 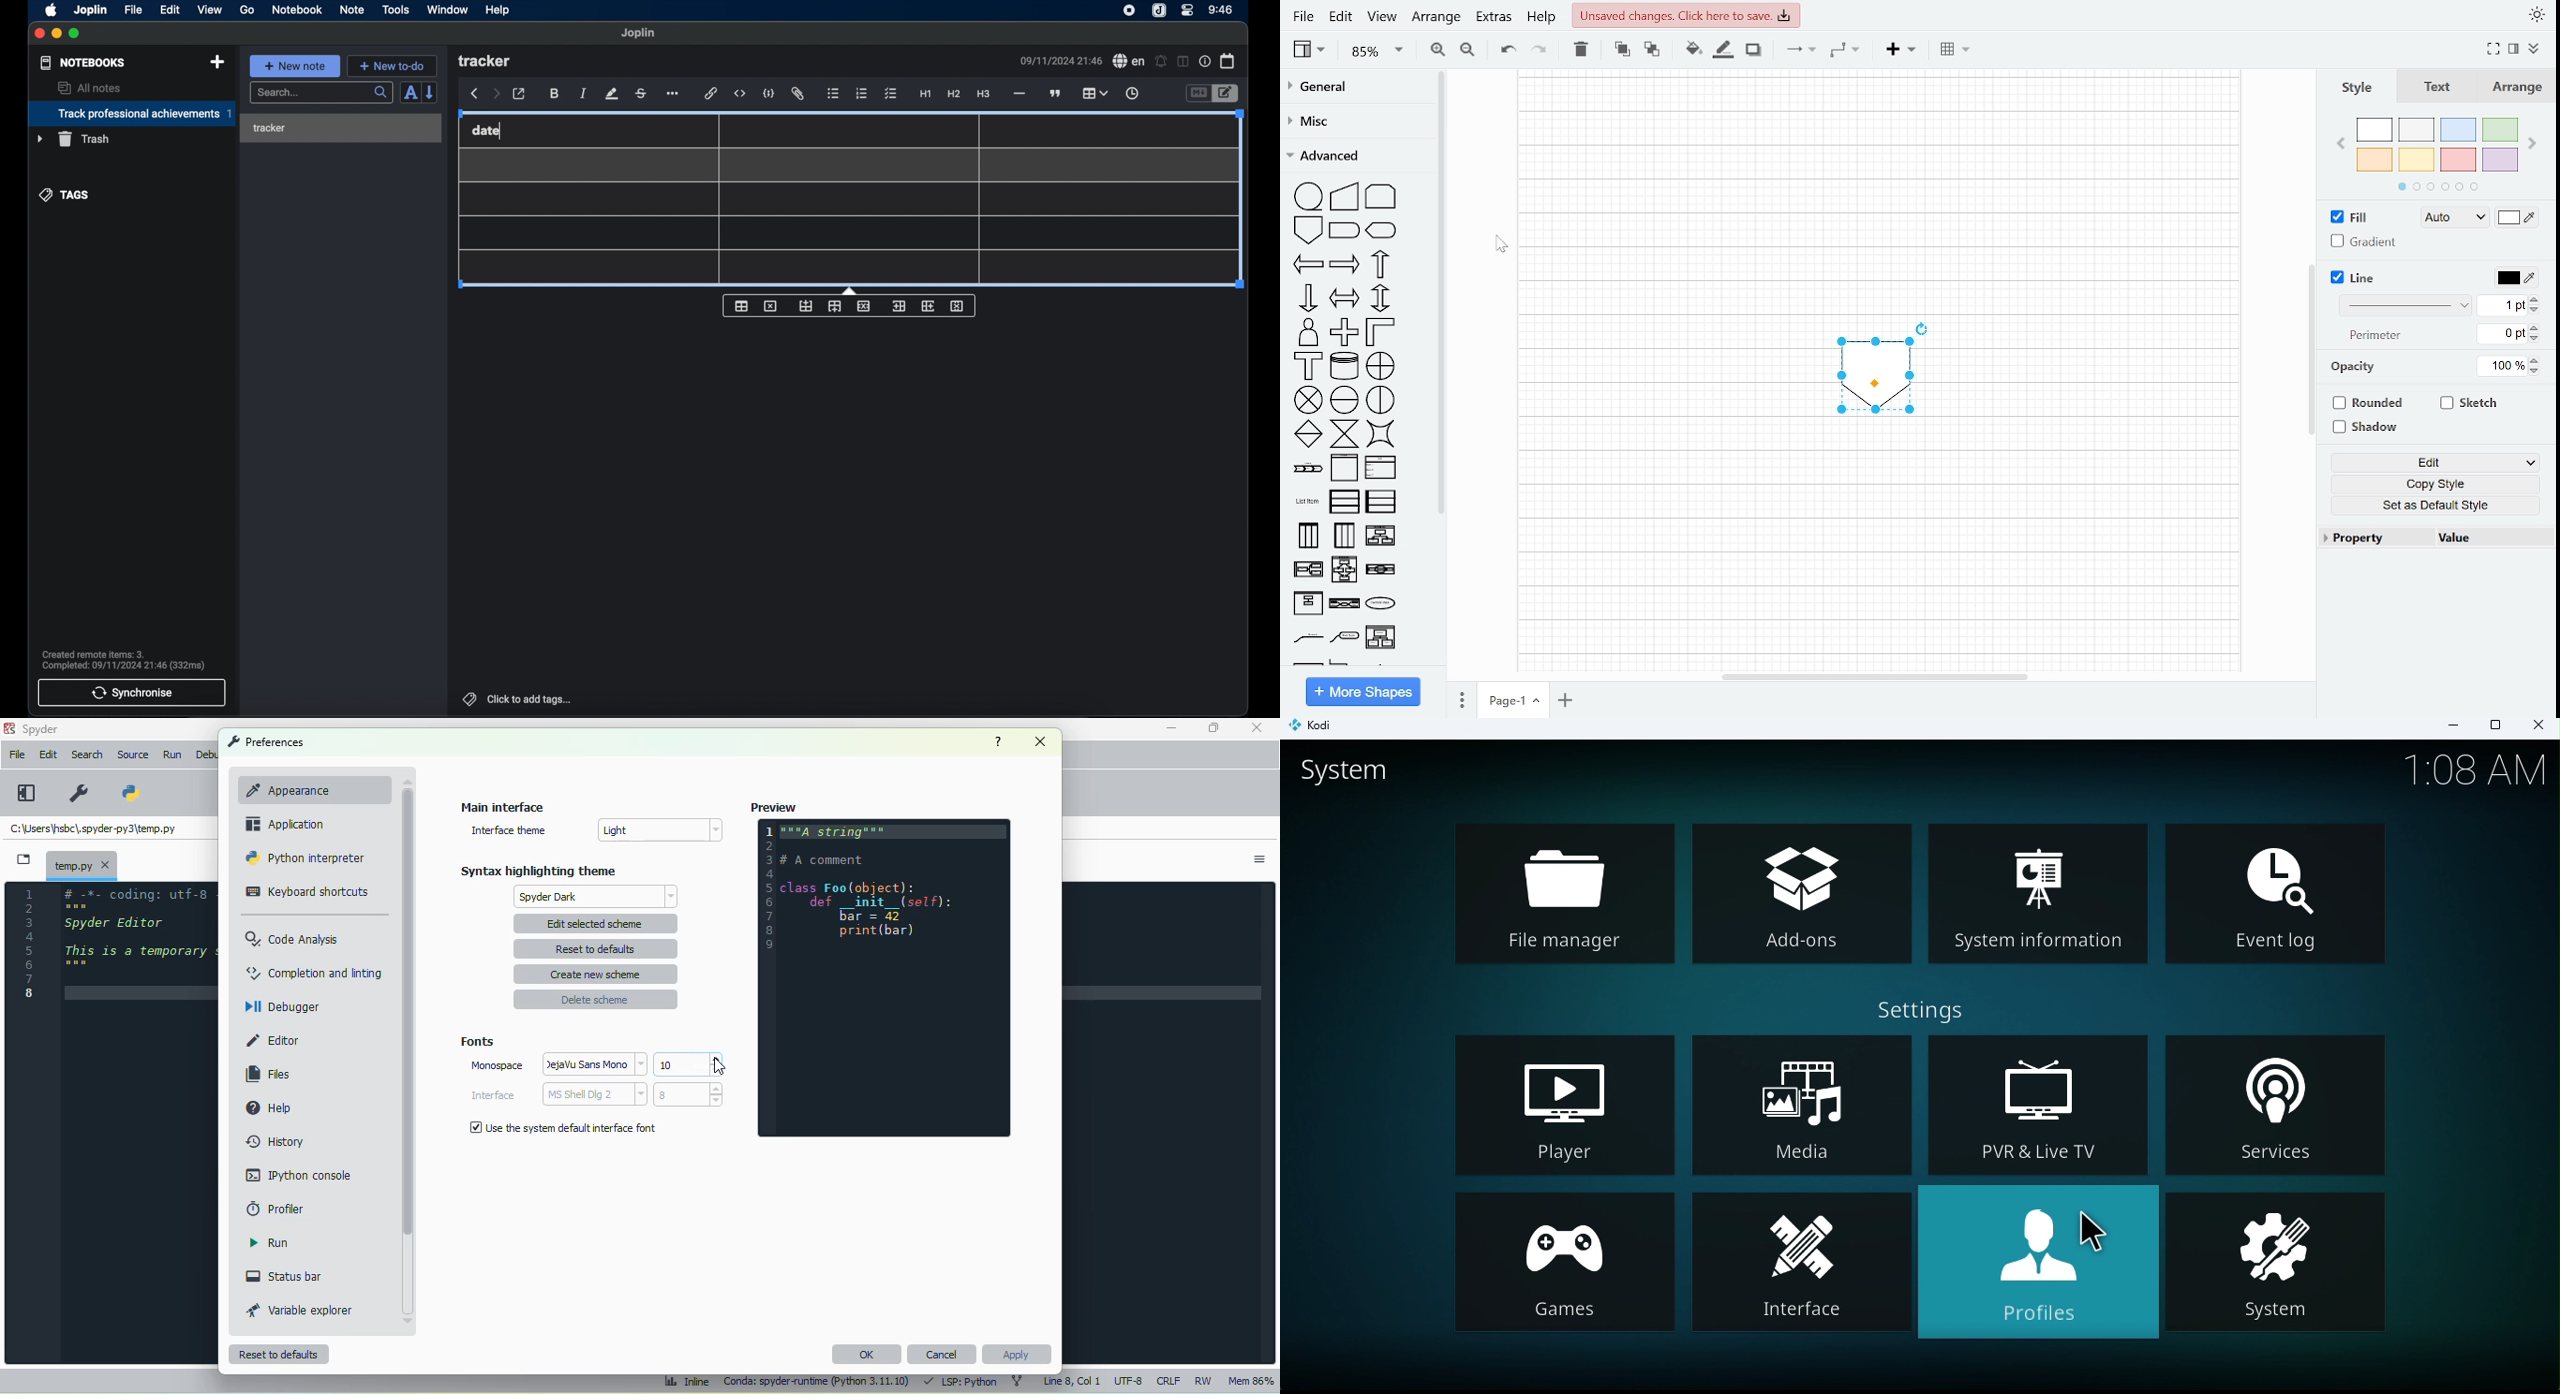 I want to click on vertical tree layout, so click(x=1383, y=537).